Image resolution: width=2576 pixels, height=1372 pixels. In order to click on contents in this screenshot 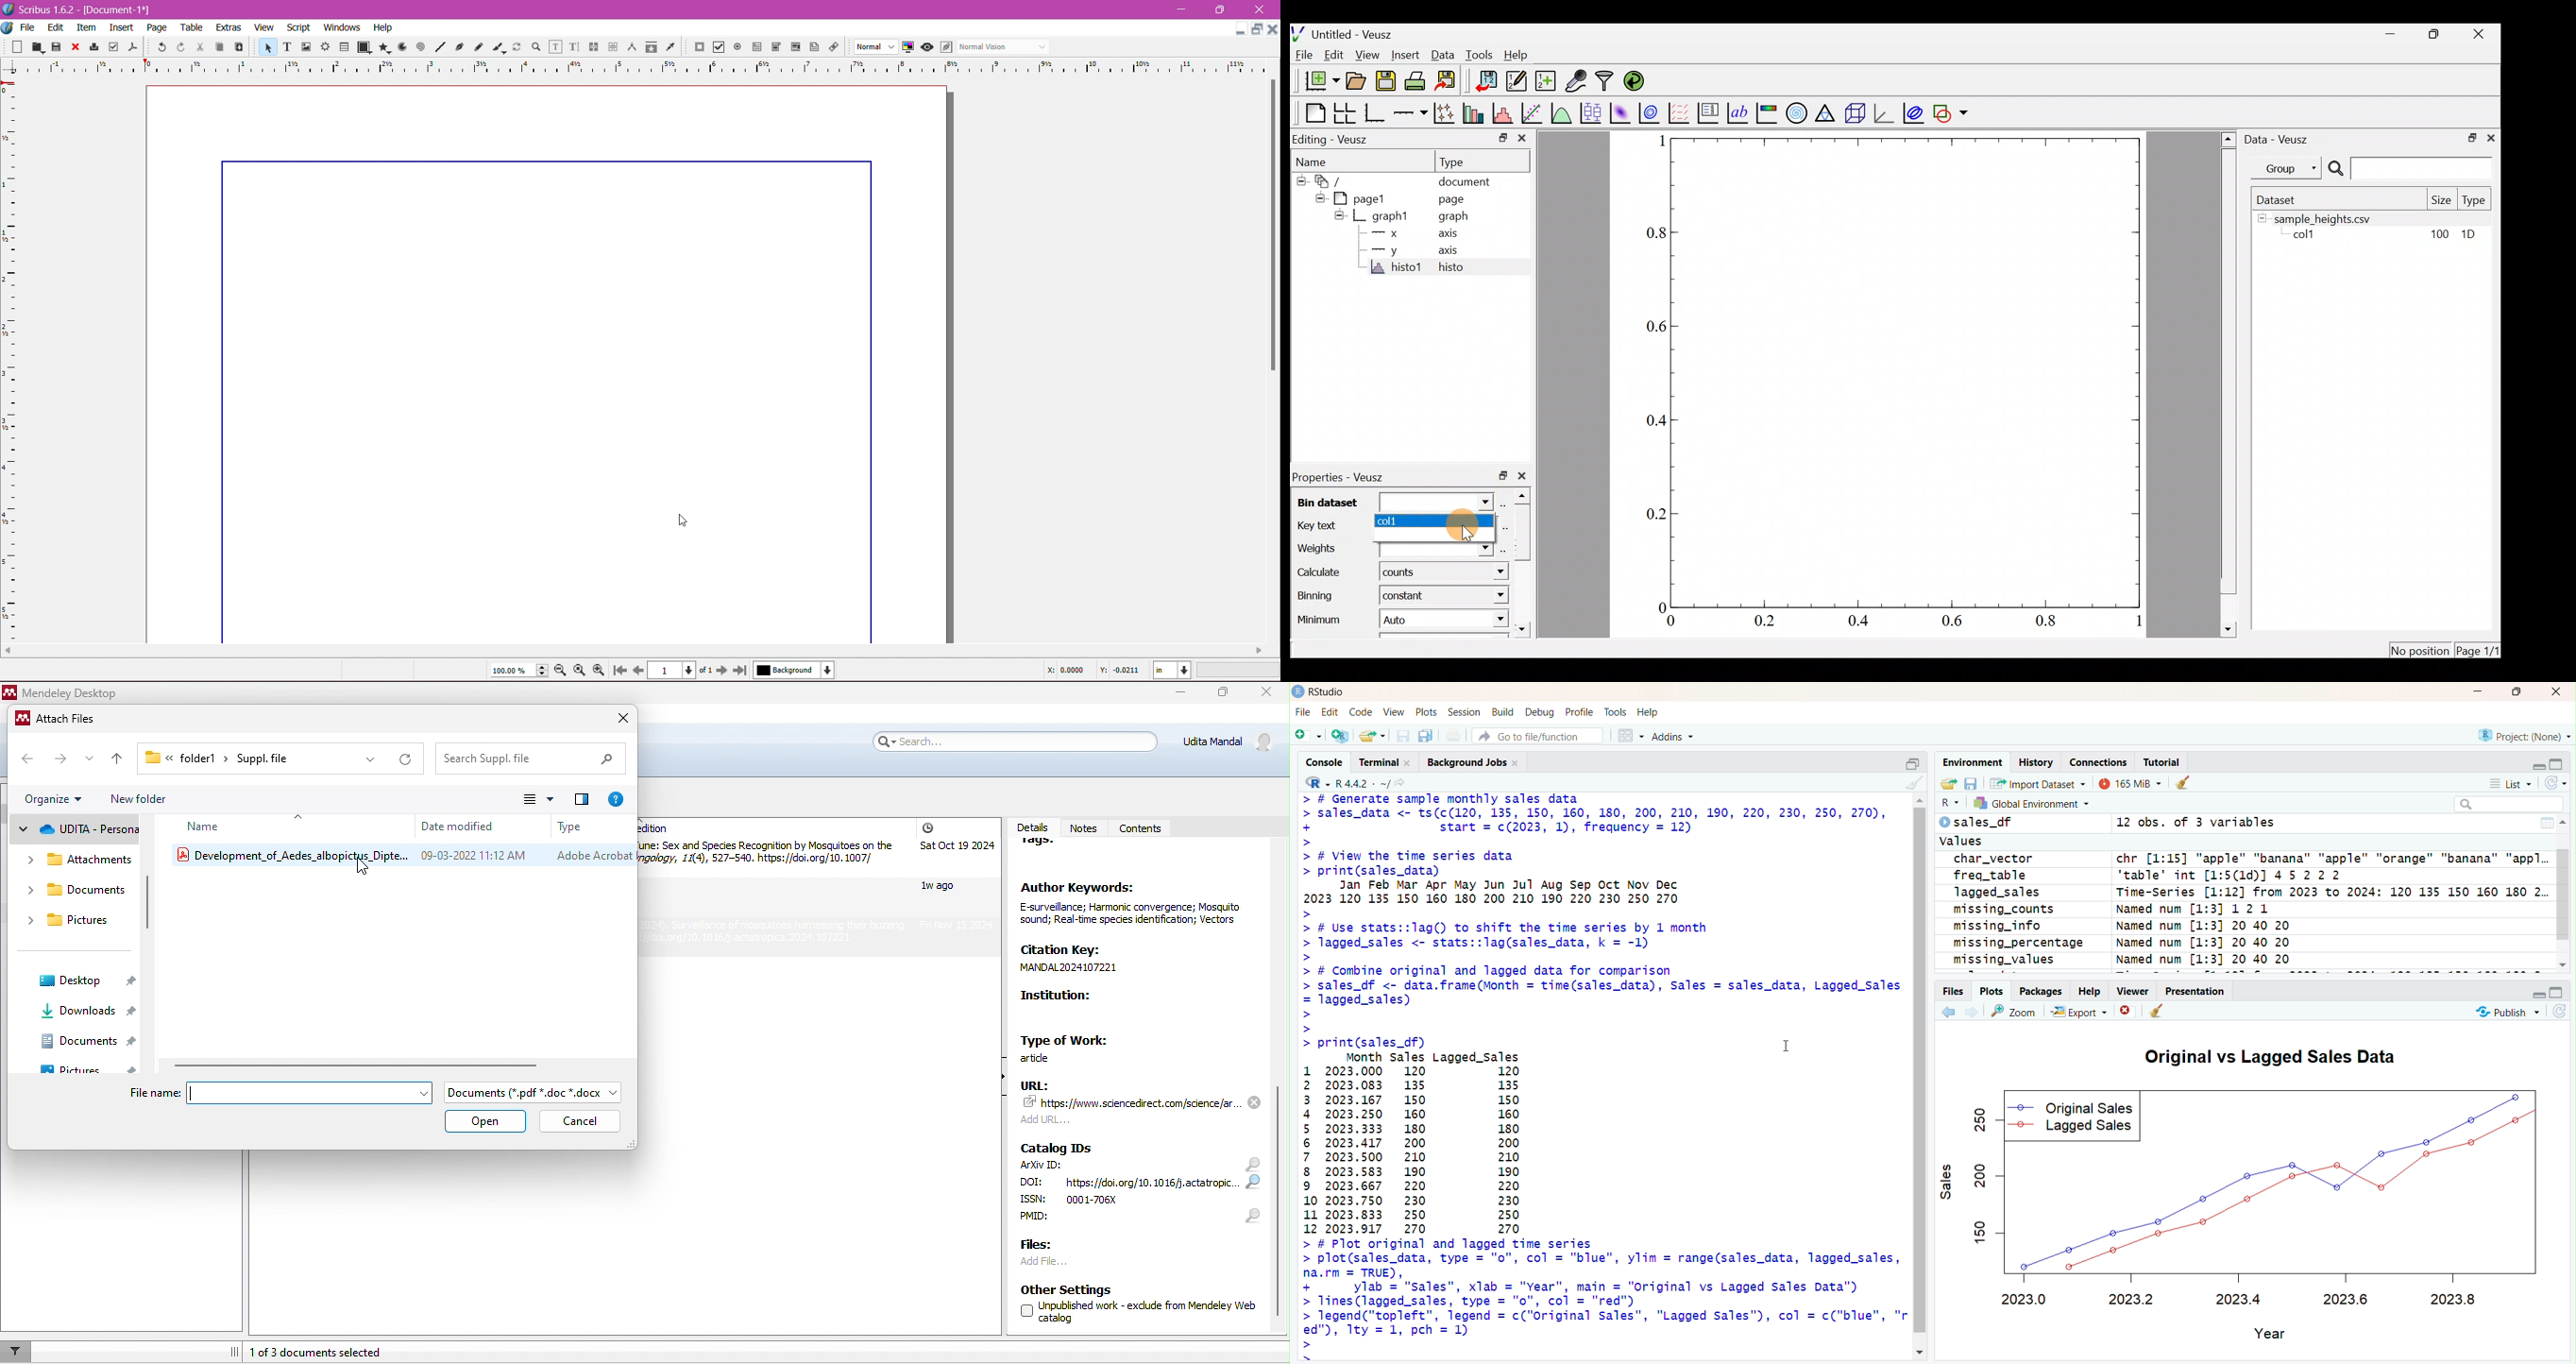, I will do `click(1143, 829)`.